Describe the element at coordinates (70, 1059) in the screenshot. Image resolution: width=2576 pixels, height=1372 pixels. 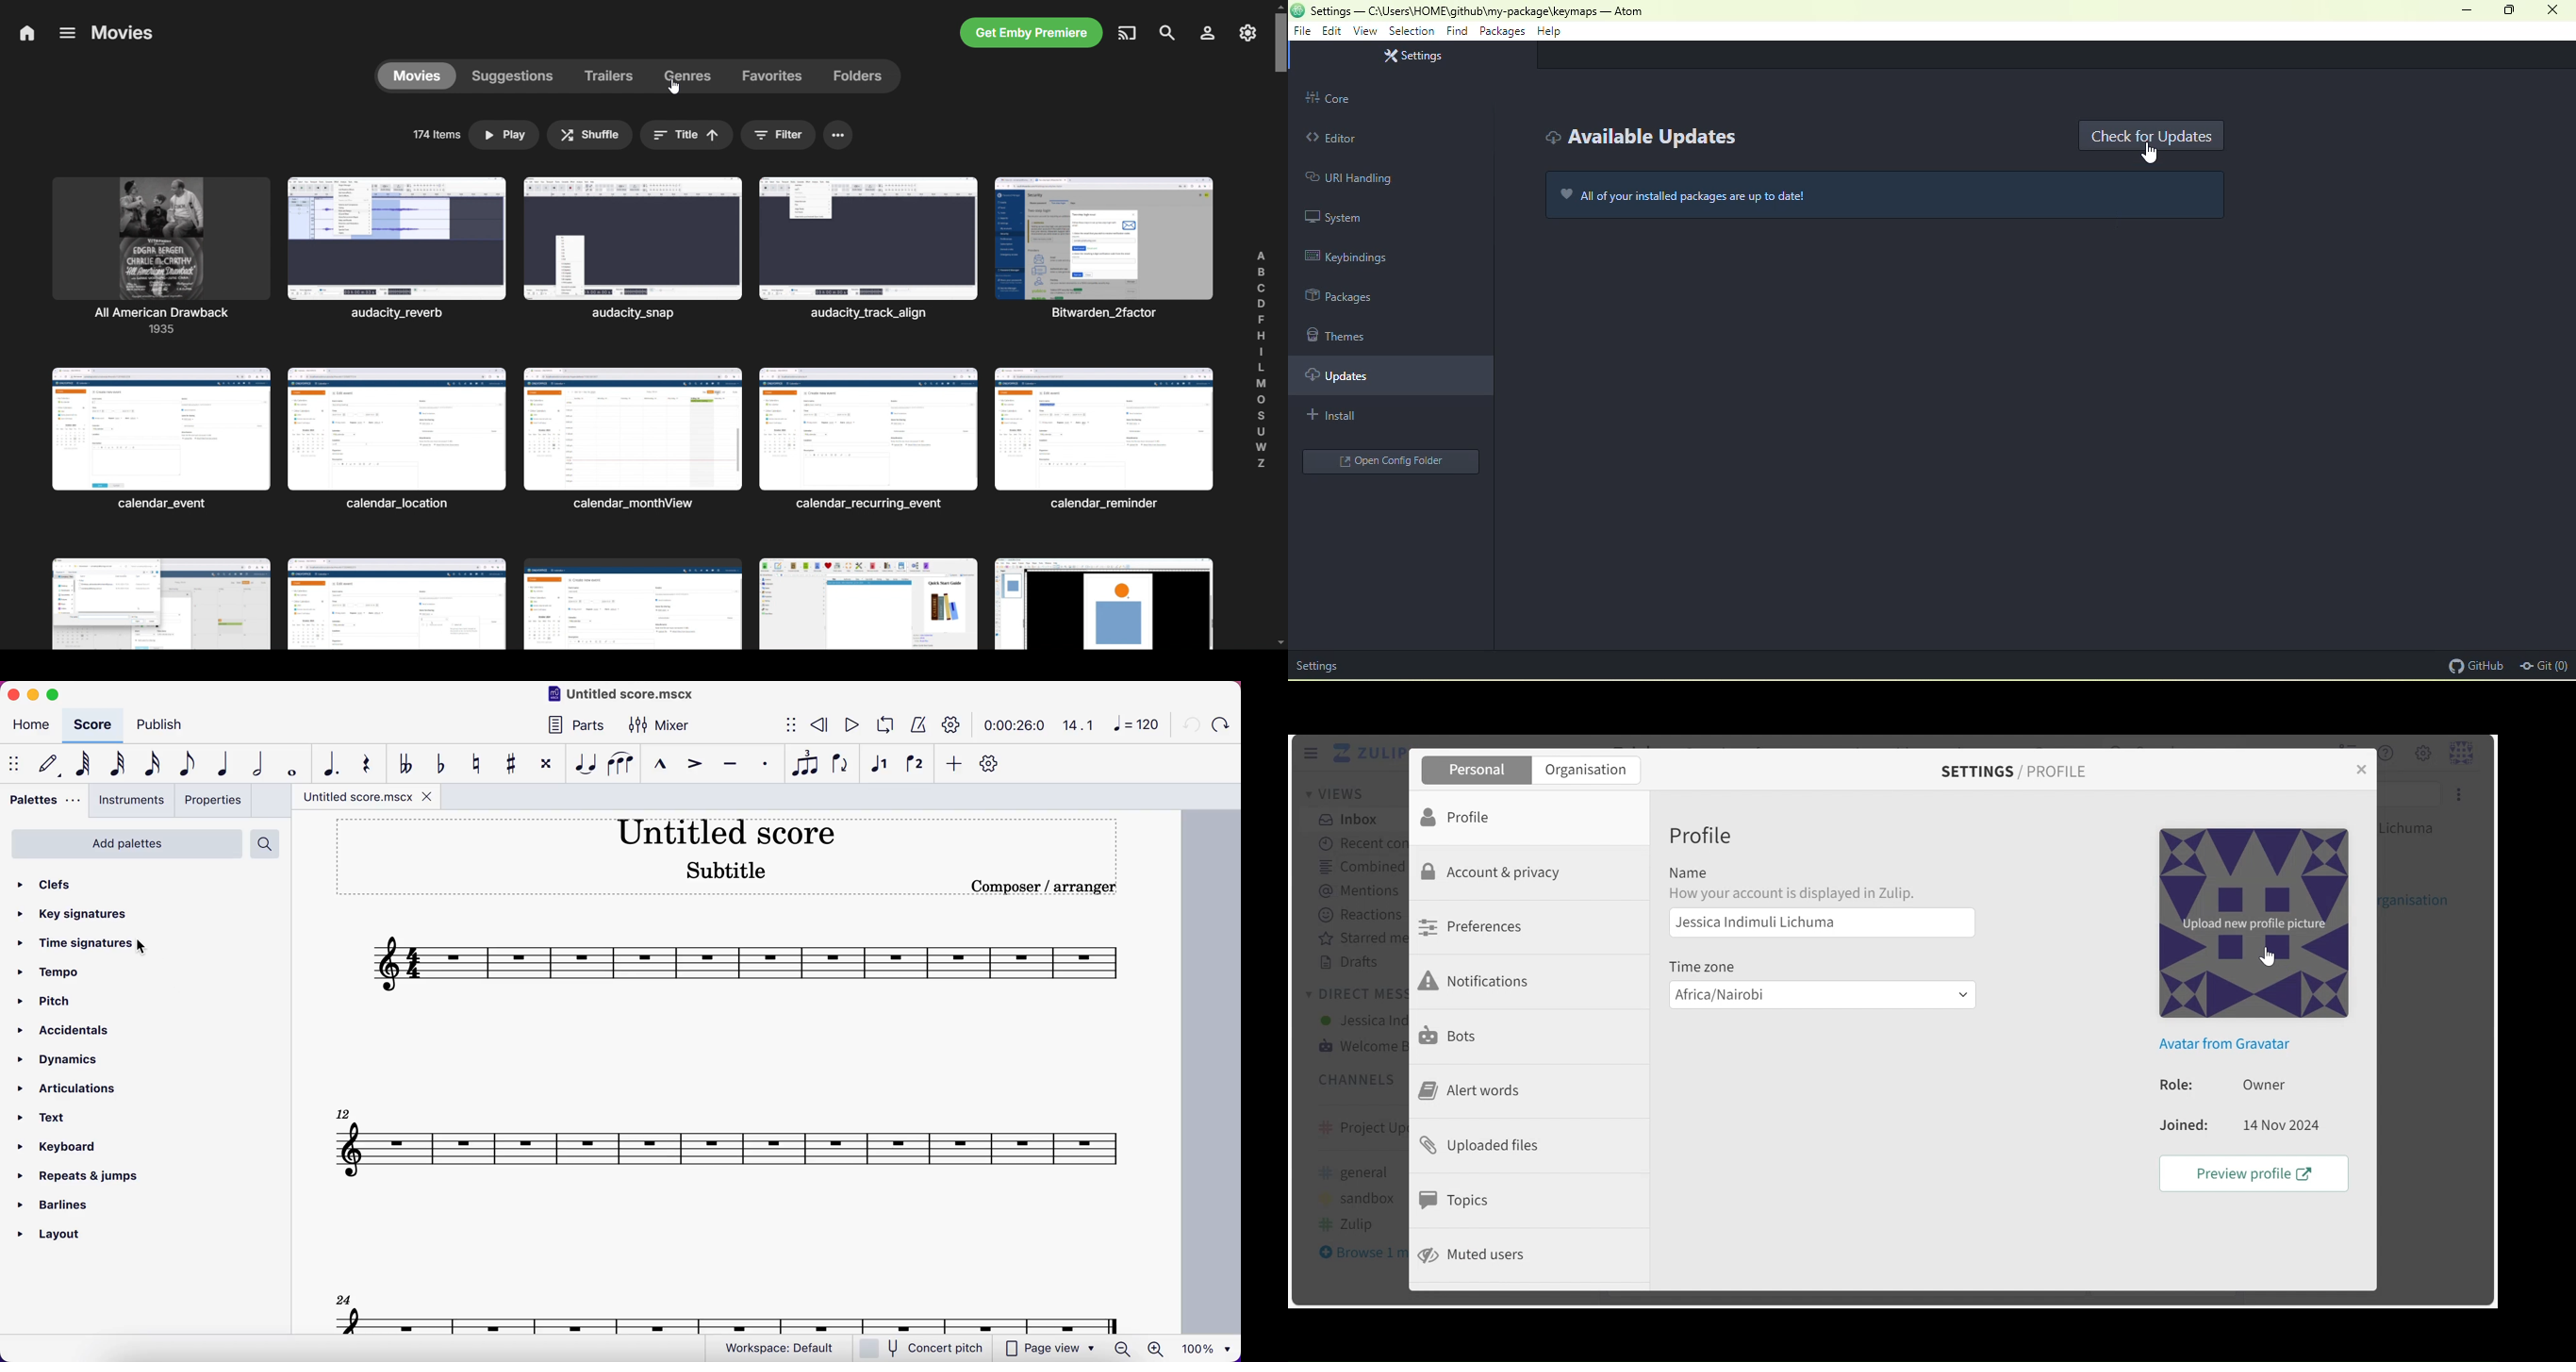
I see `dynamics` at that location.